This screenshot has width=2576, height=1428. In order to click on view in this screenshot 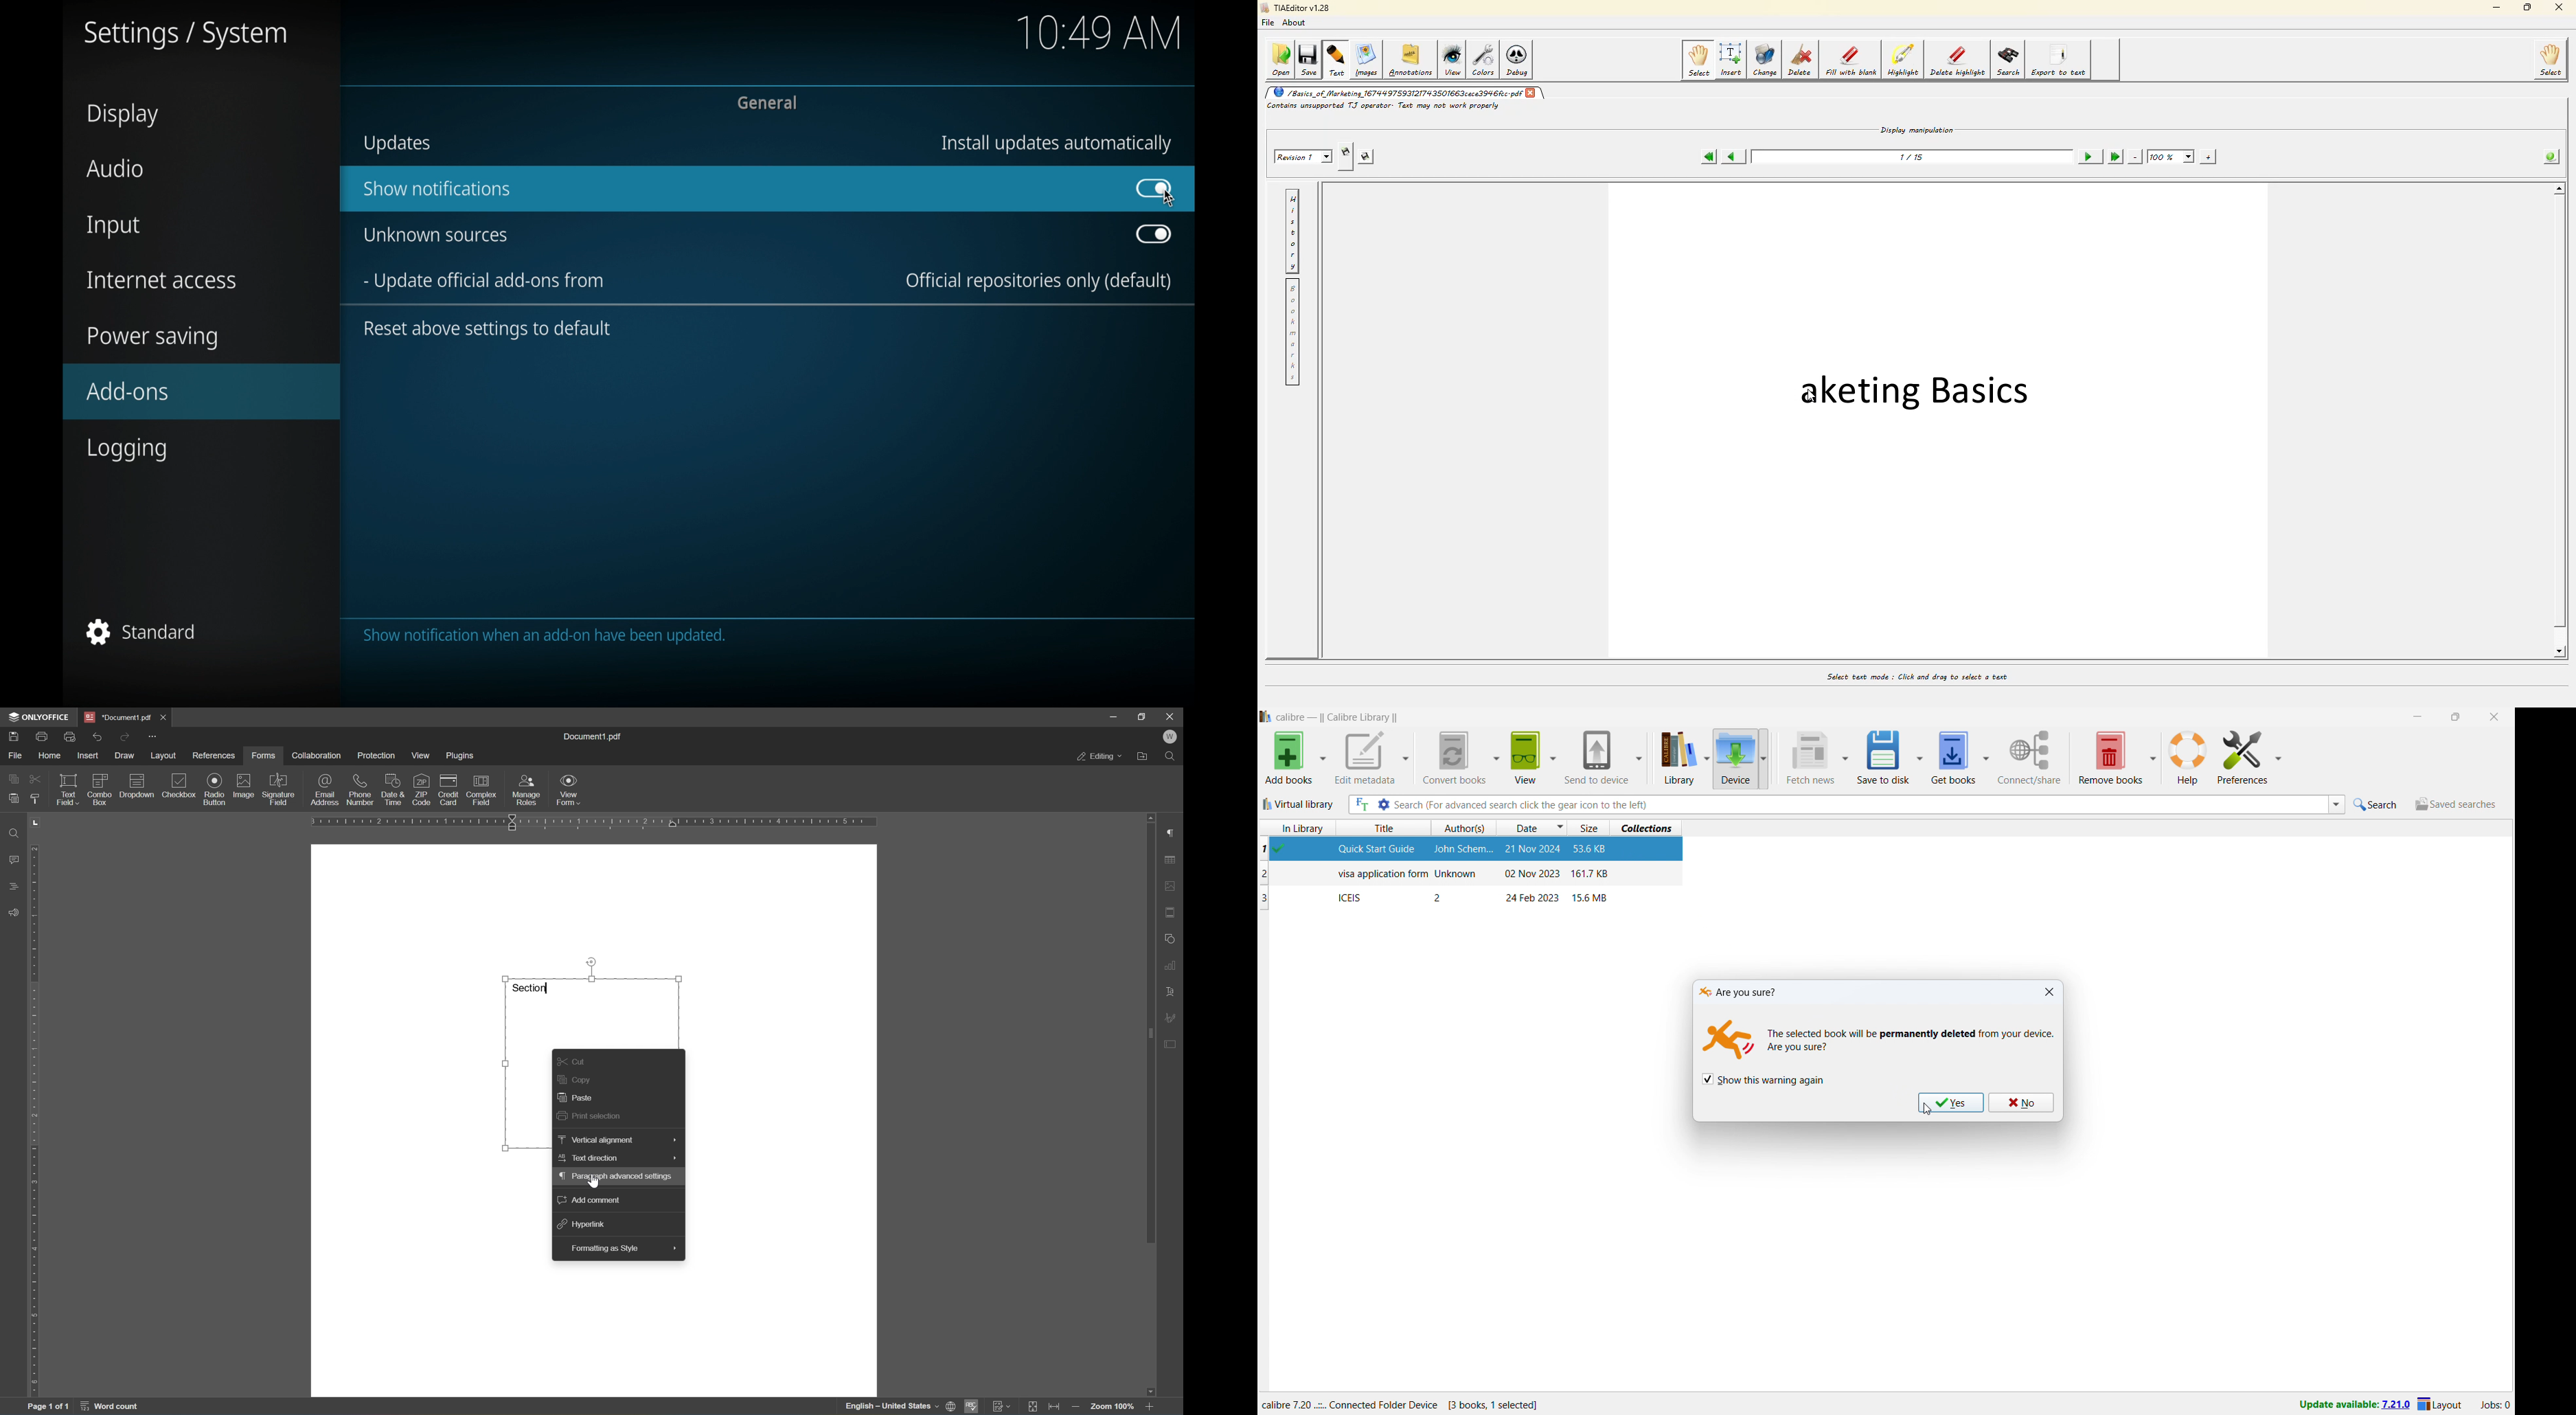, I will do `click(1525, 757)`.